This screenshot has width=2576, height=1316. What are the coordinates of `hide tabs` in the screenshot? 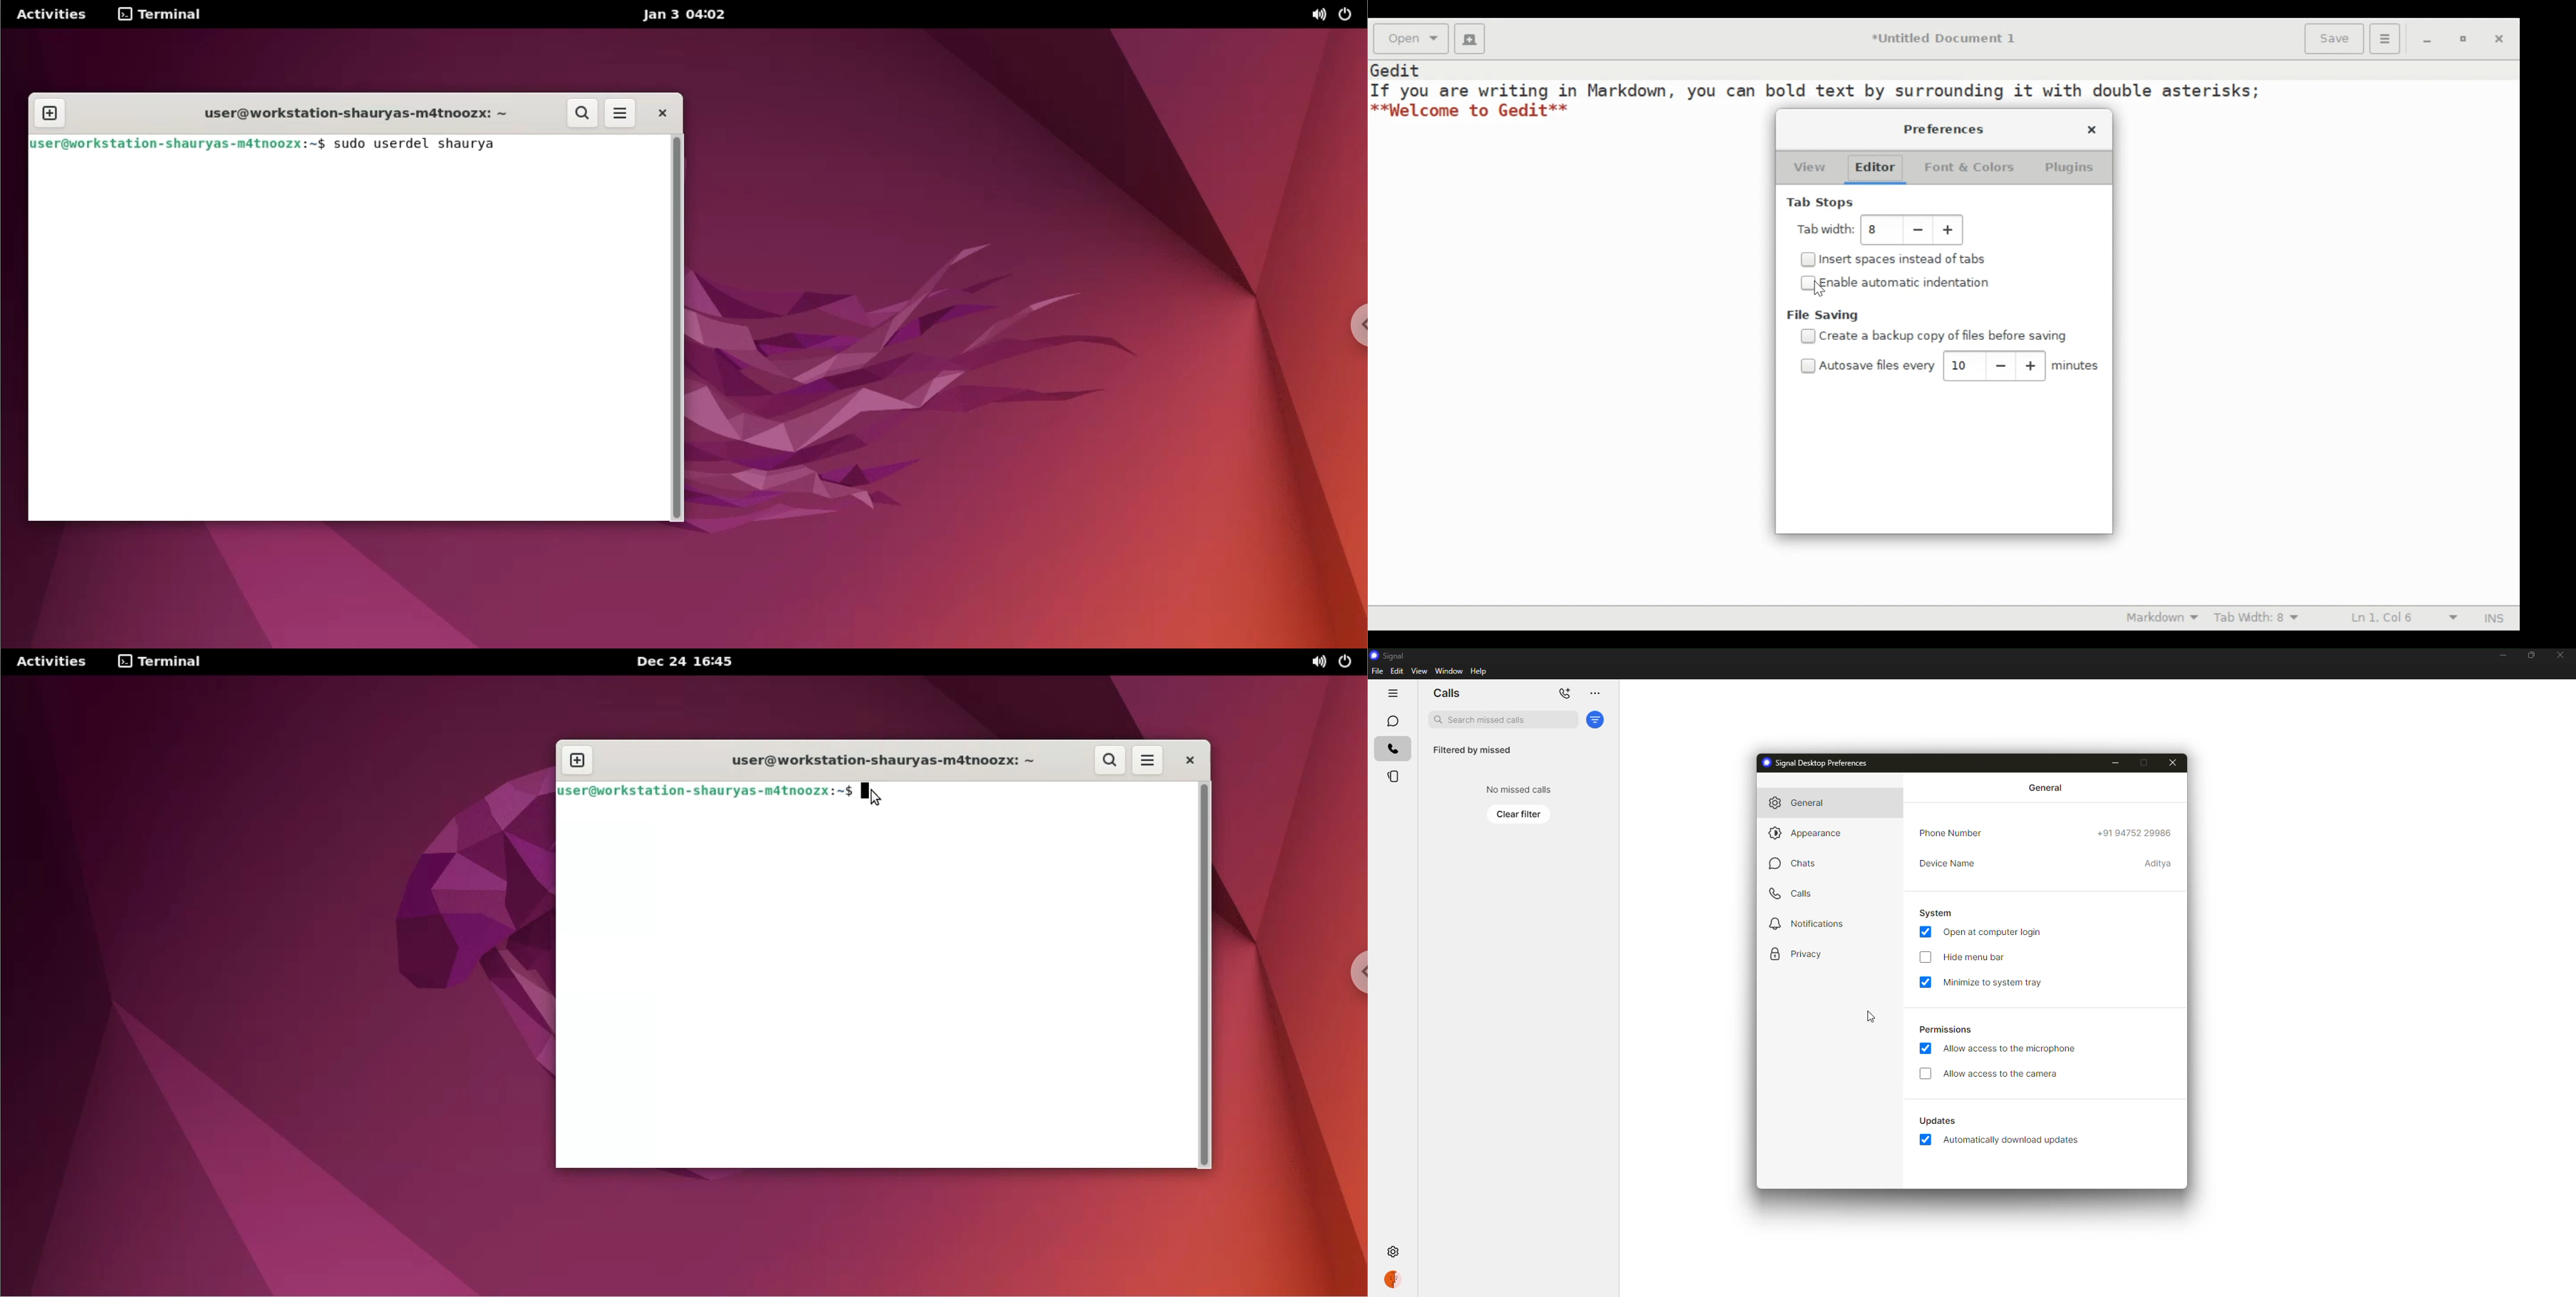 It's located at (1390, 693).